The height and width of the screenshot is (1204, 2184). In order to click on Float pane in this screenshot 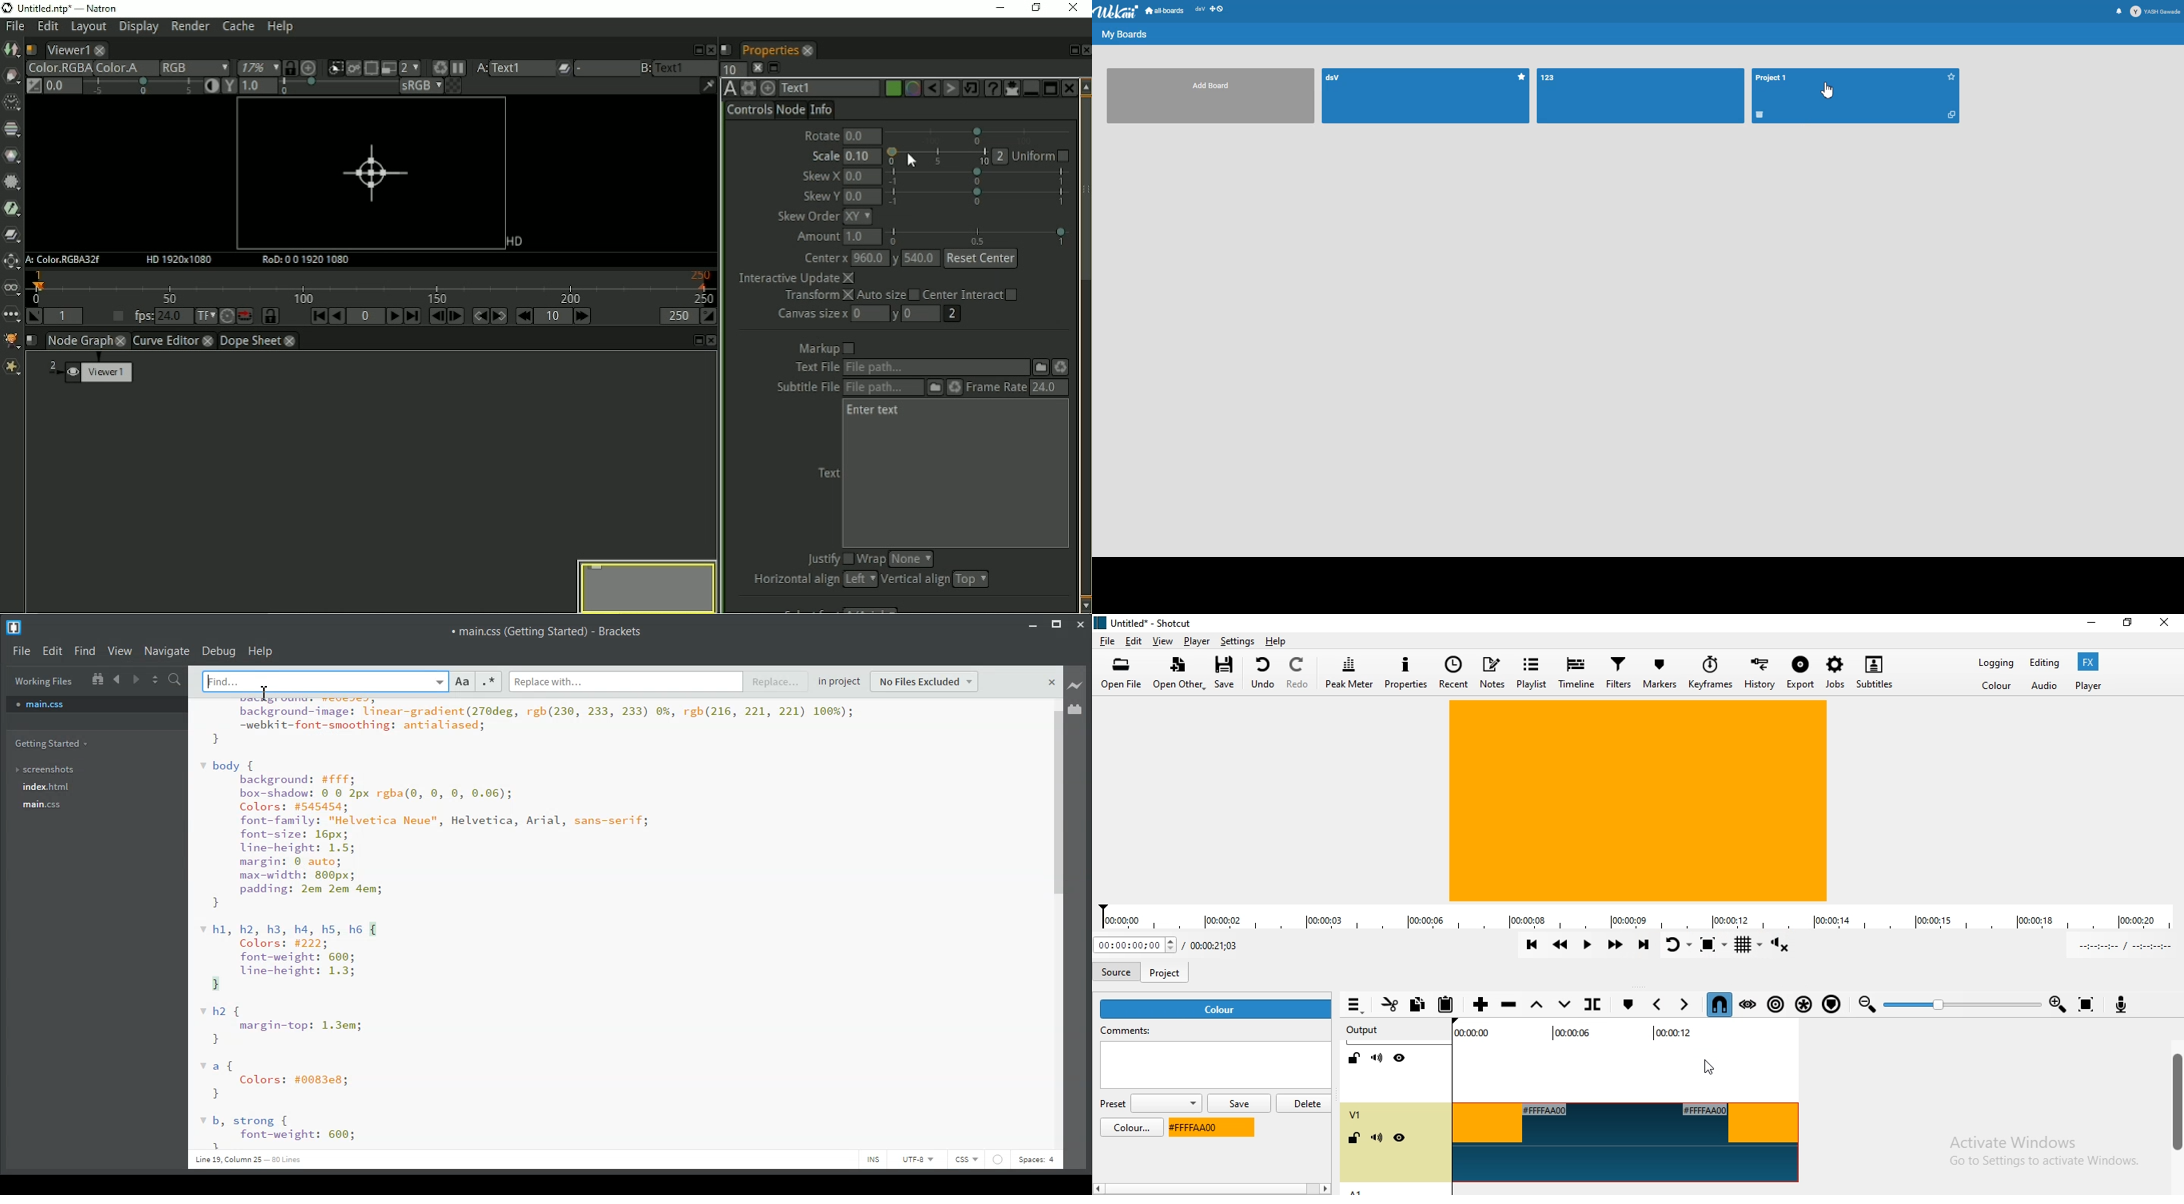, I will do `click(694, 49)`.